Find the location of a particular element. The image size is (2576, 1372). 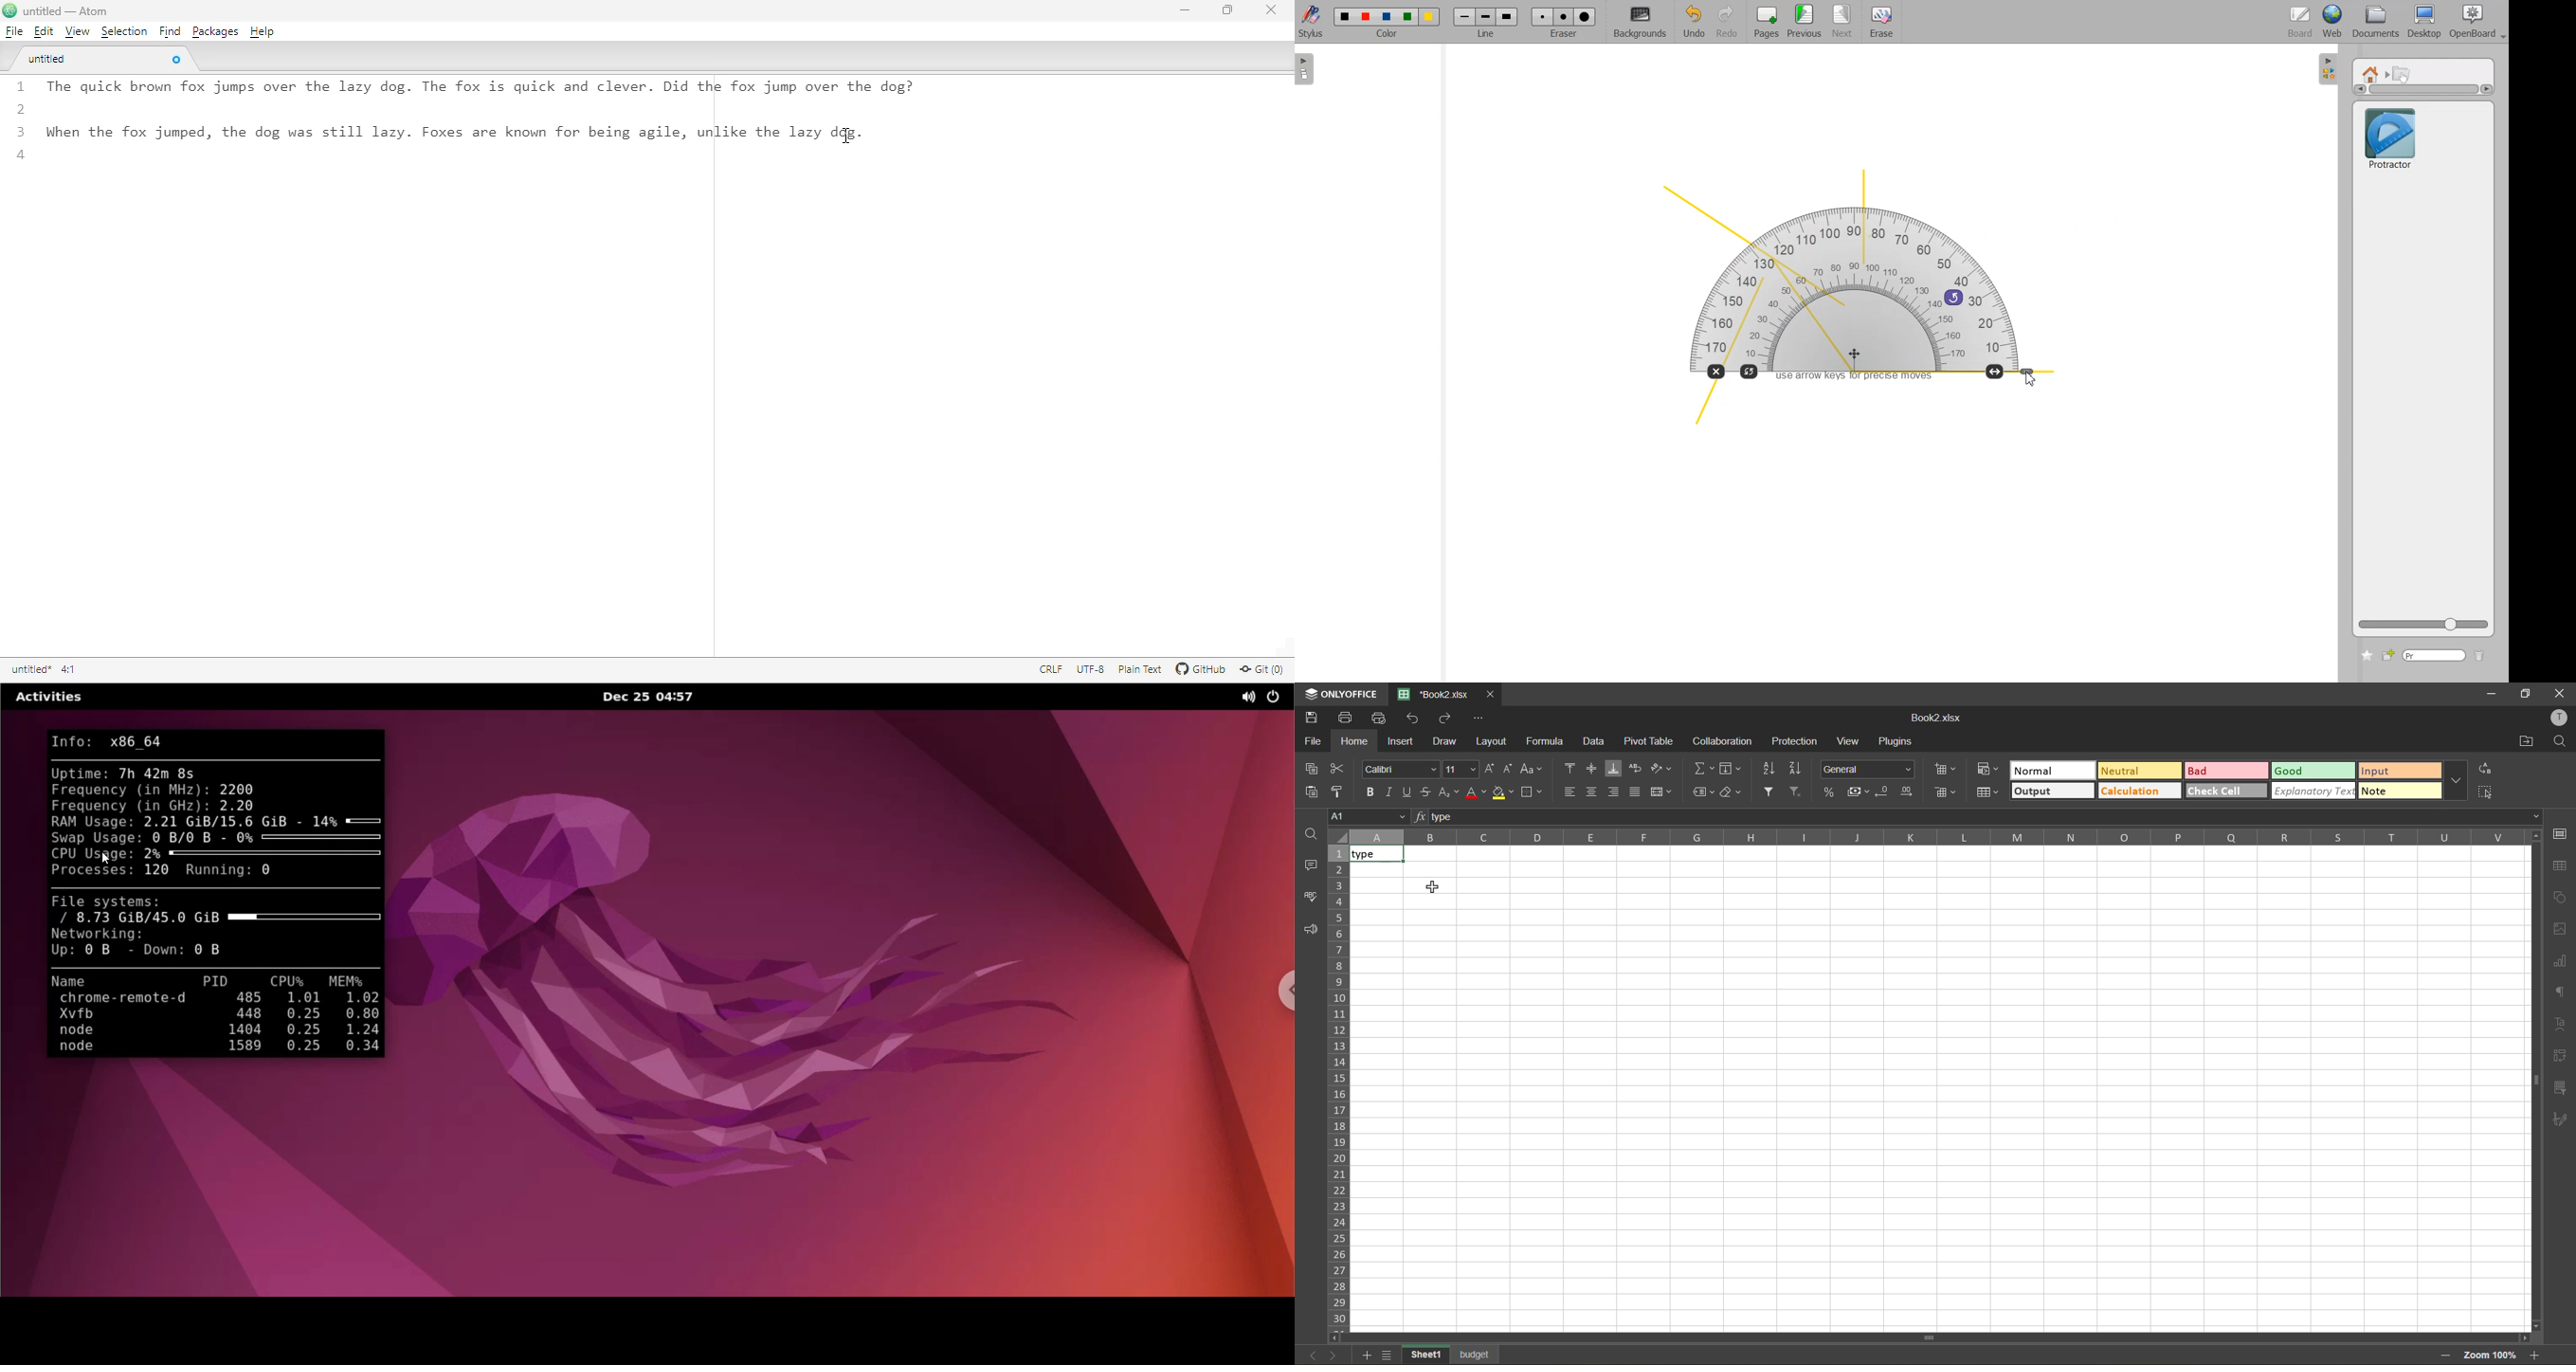

view is located at coordinates (1847, 741).